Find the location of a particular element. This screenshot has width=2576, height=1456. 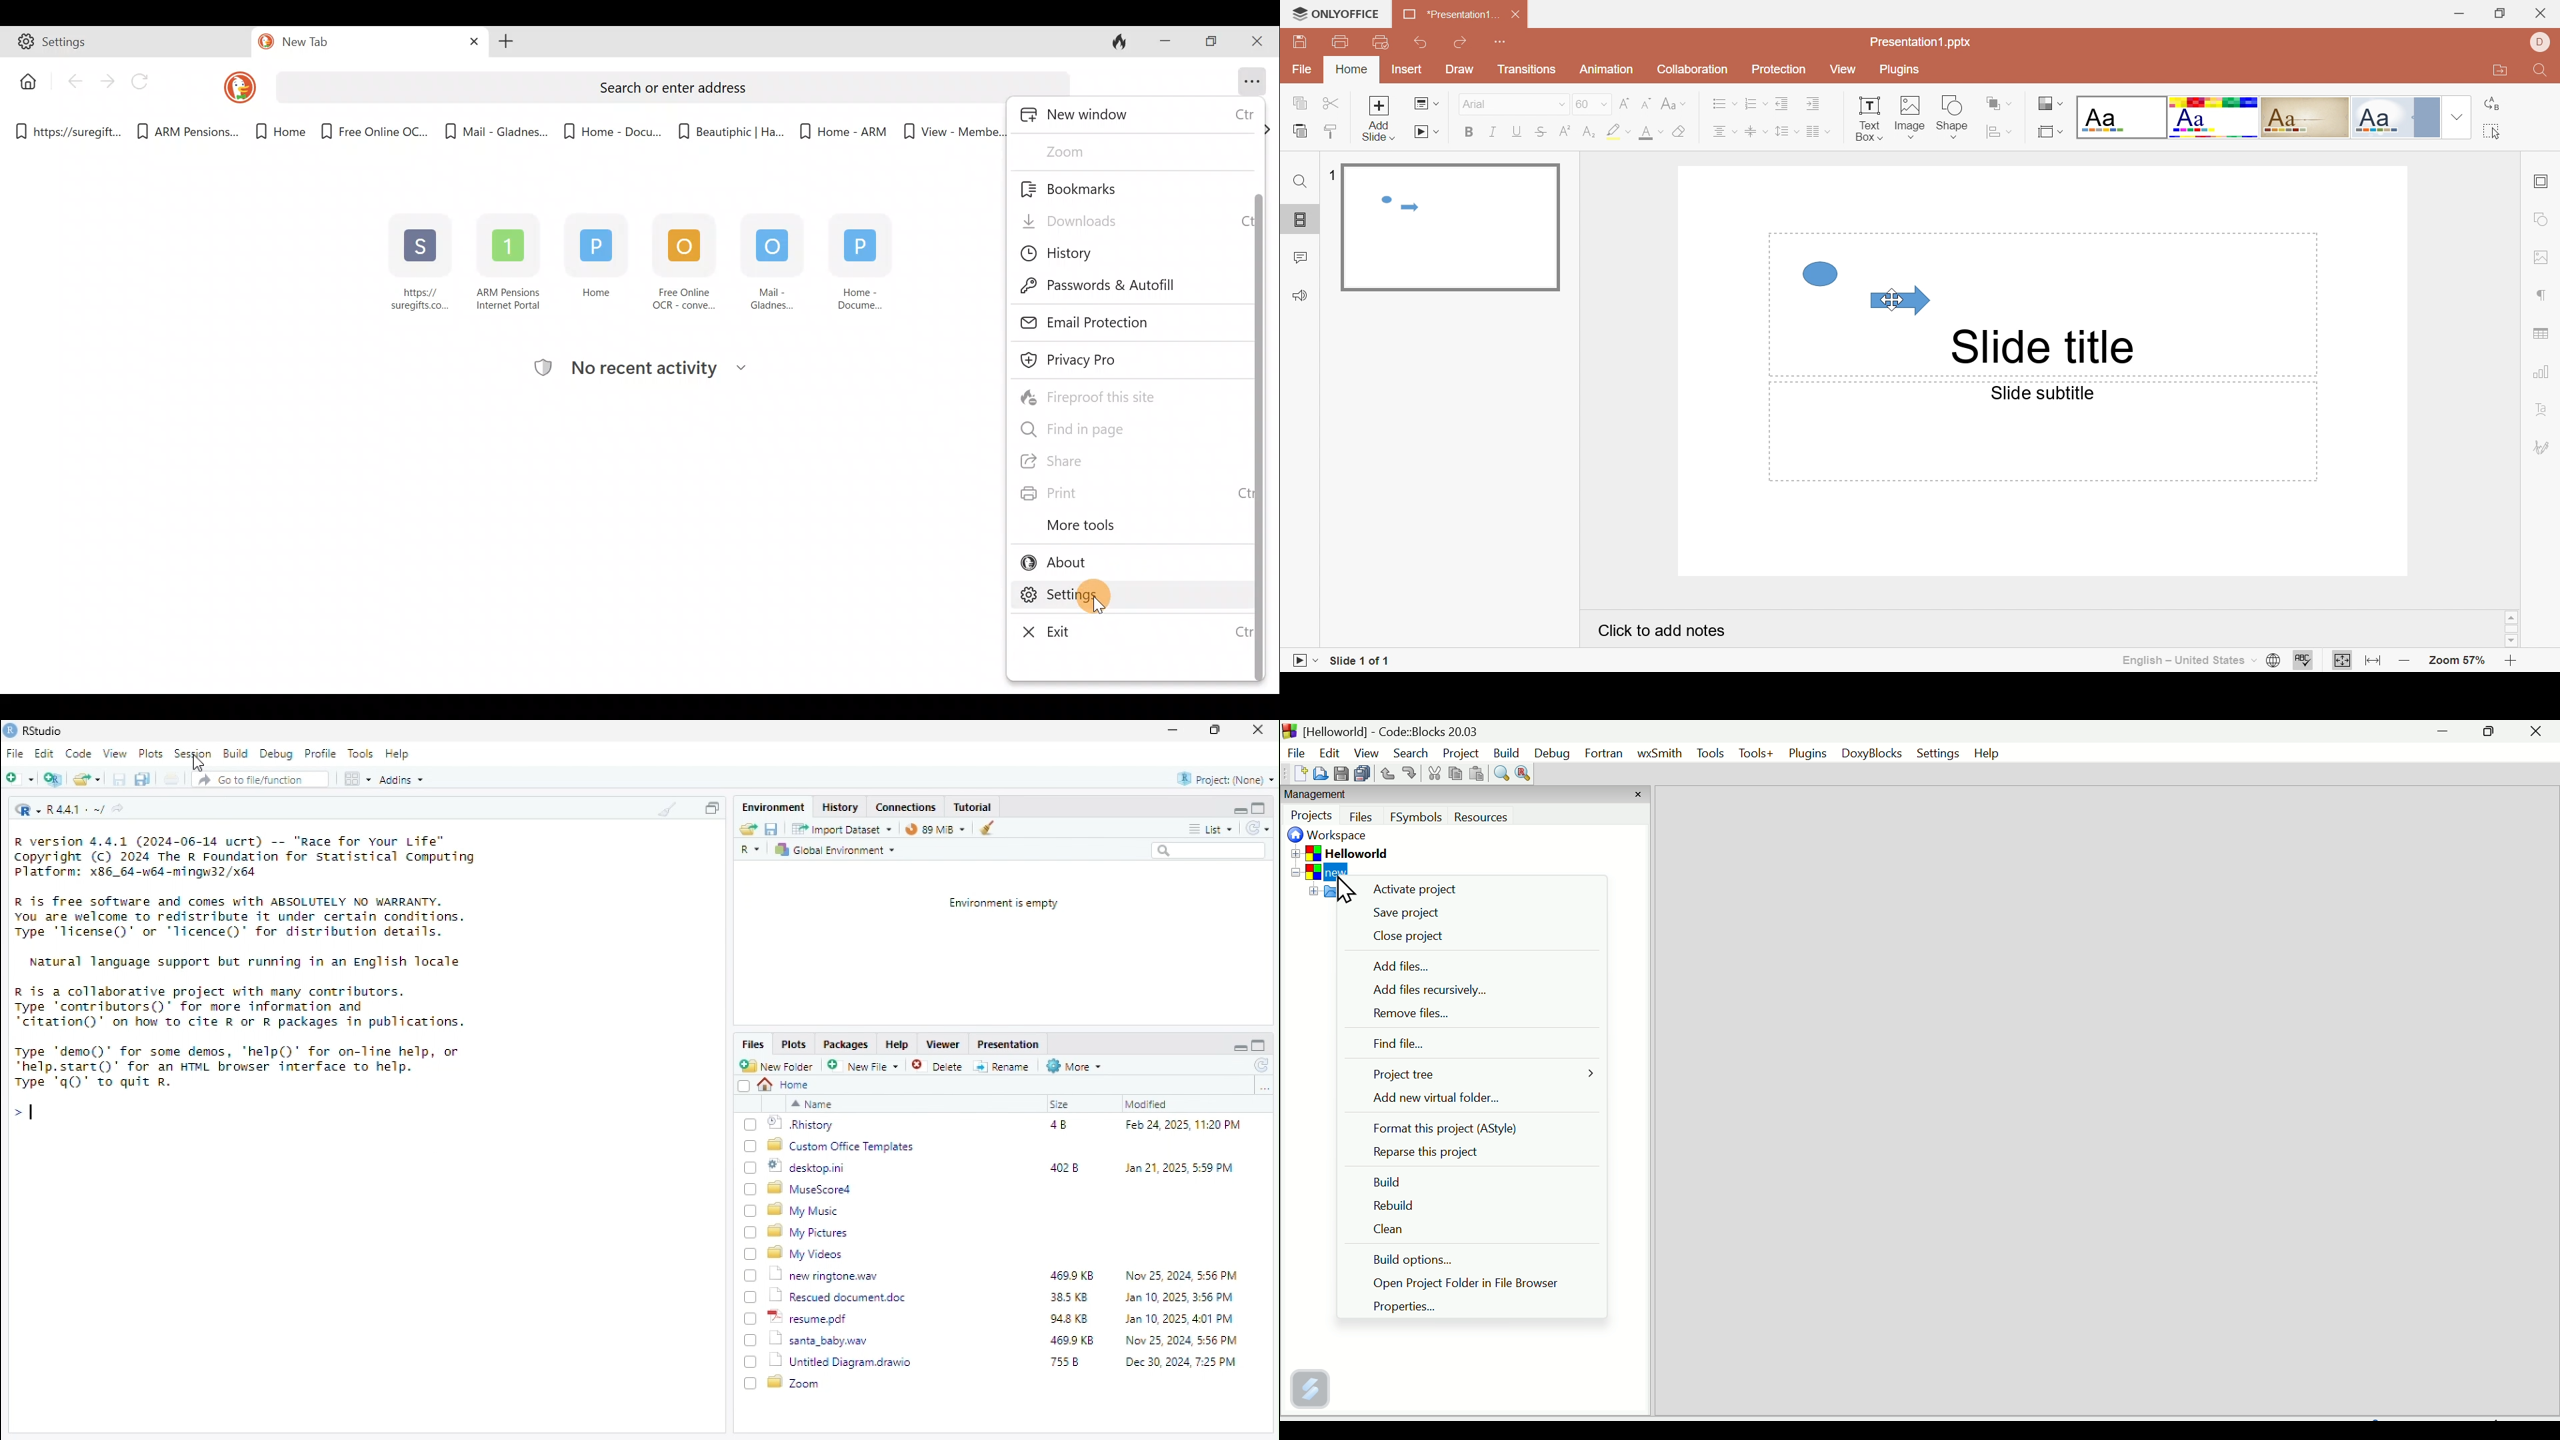

Plots is located at coordinates (795, 1045).